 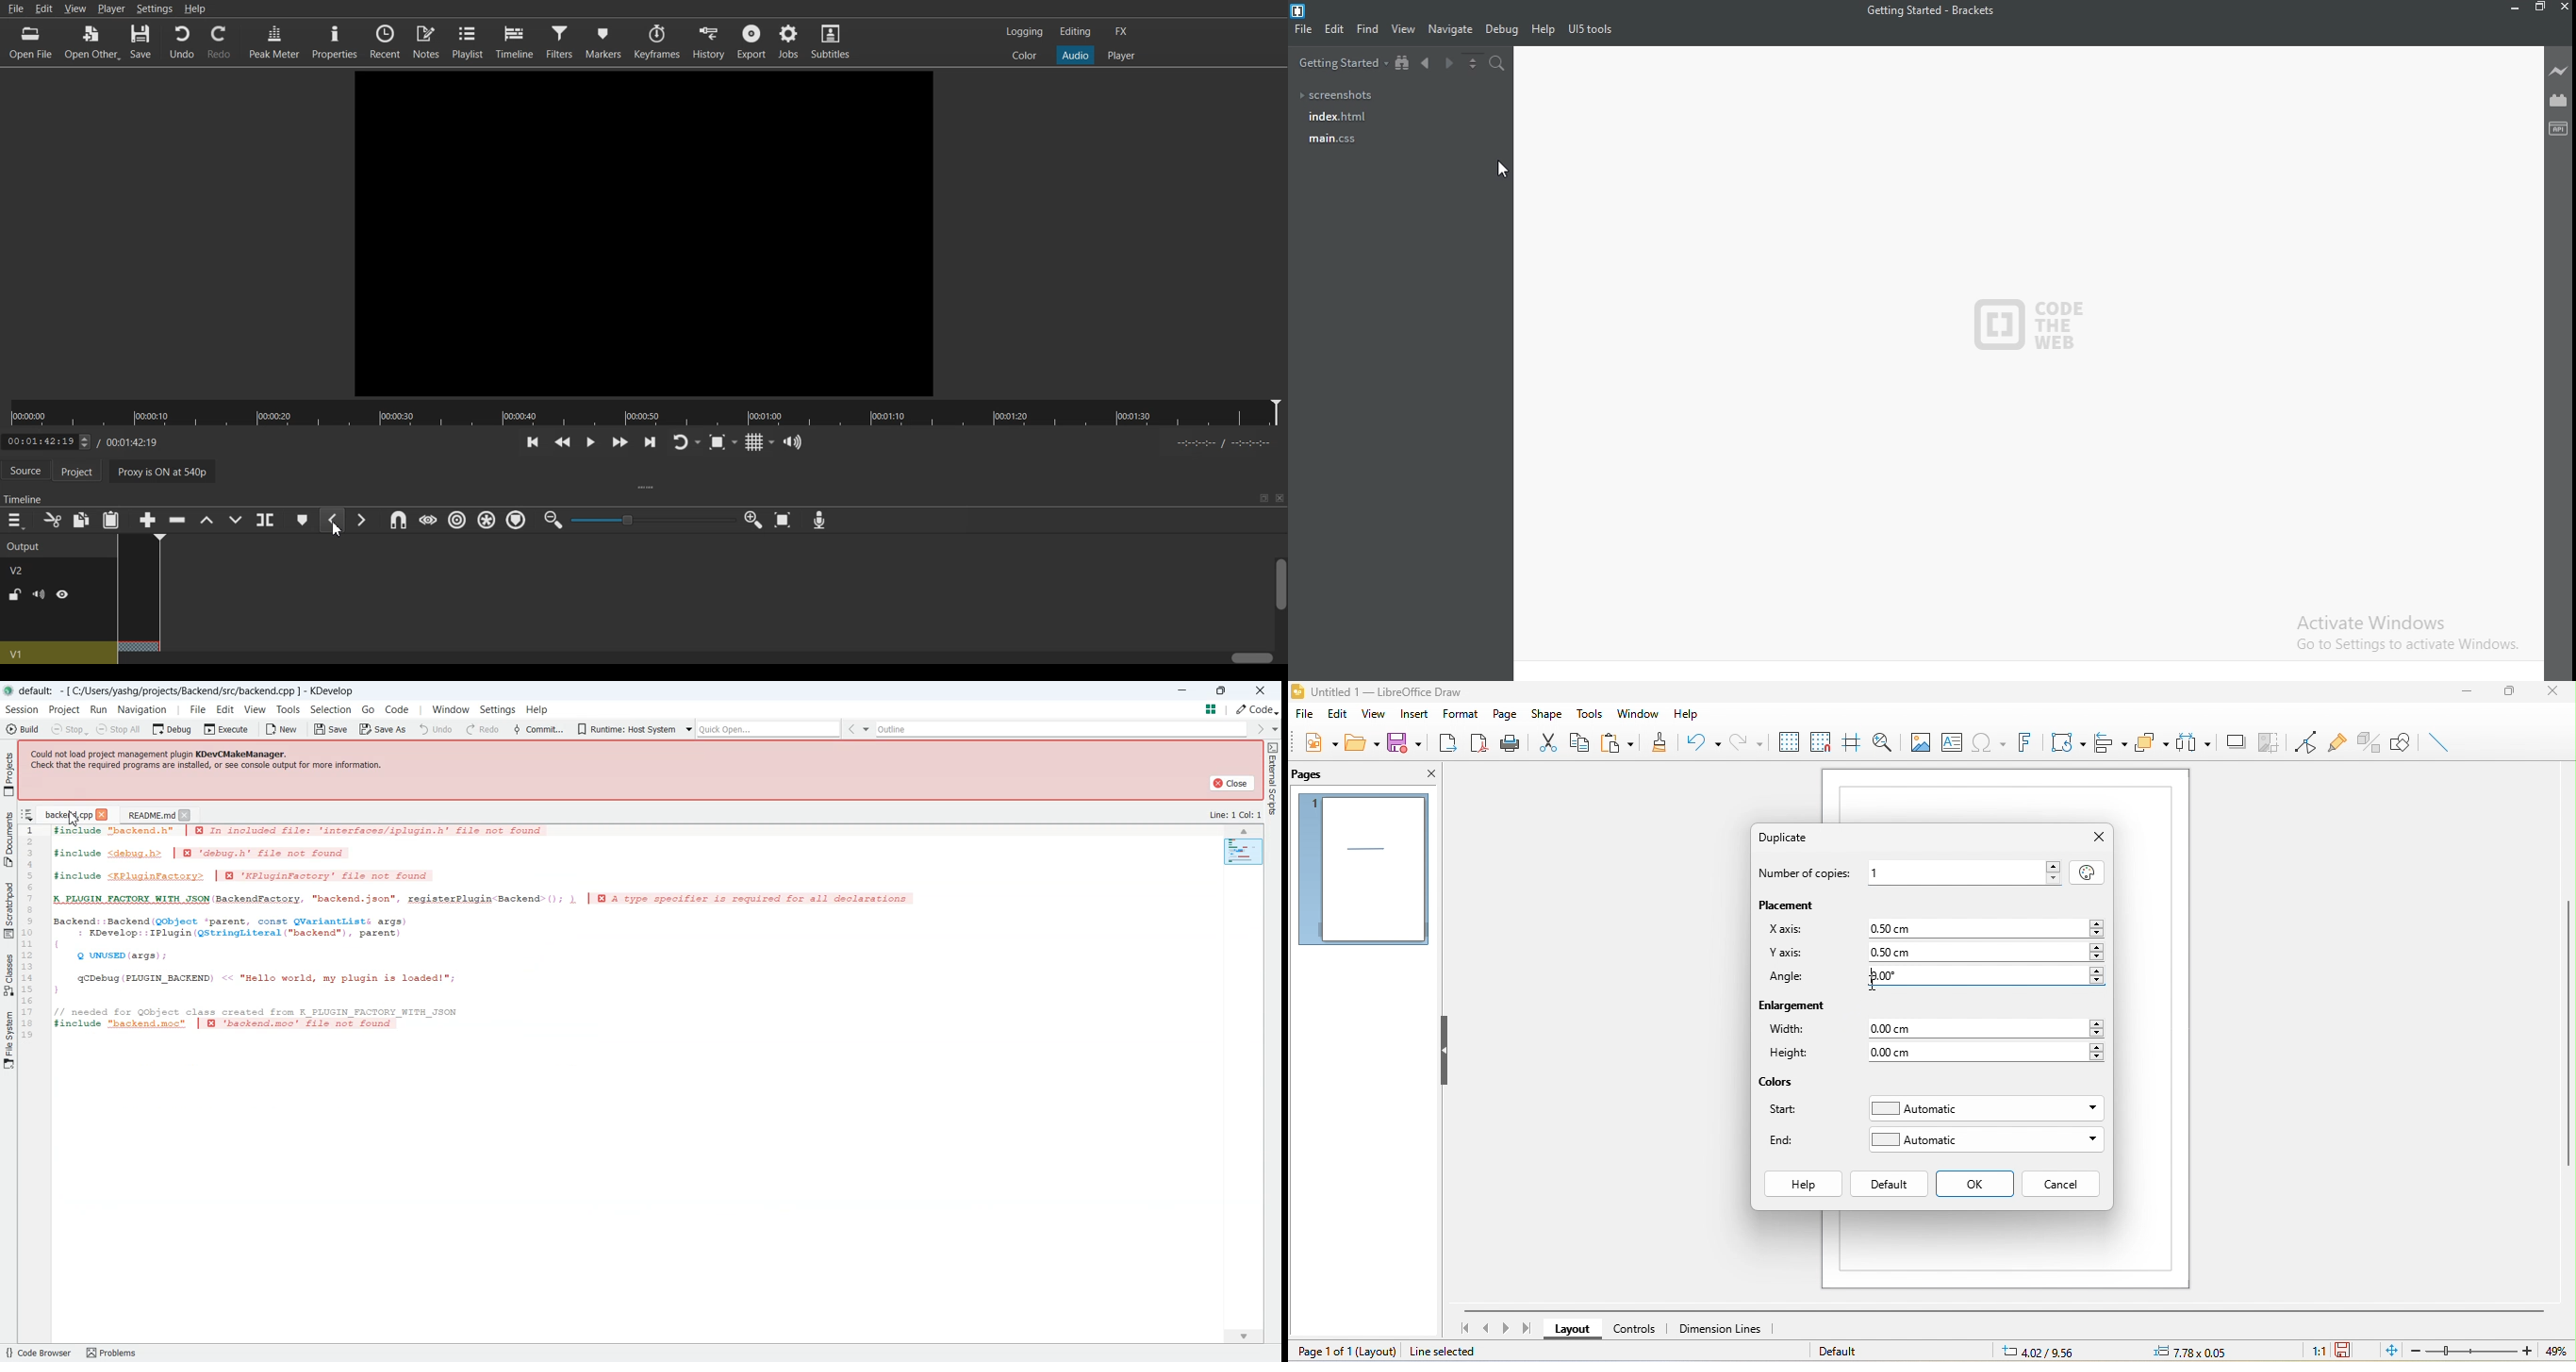 What do you see at coordinates (1553, 741) in the screenshot?
I see `cut` at bounding box center [1553, 741].